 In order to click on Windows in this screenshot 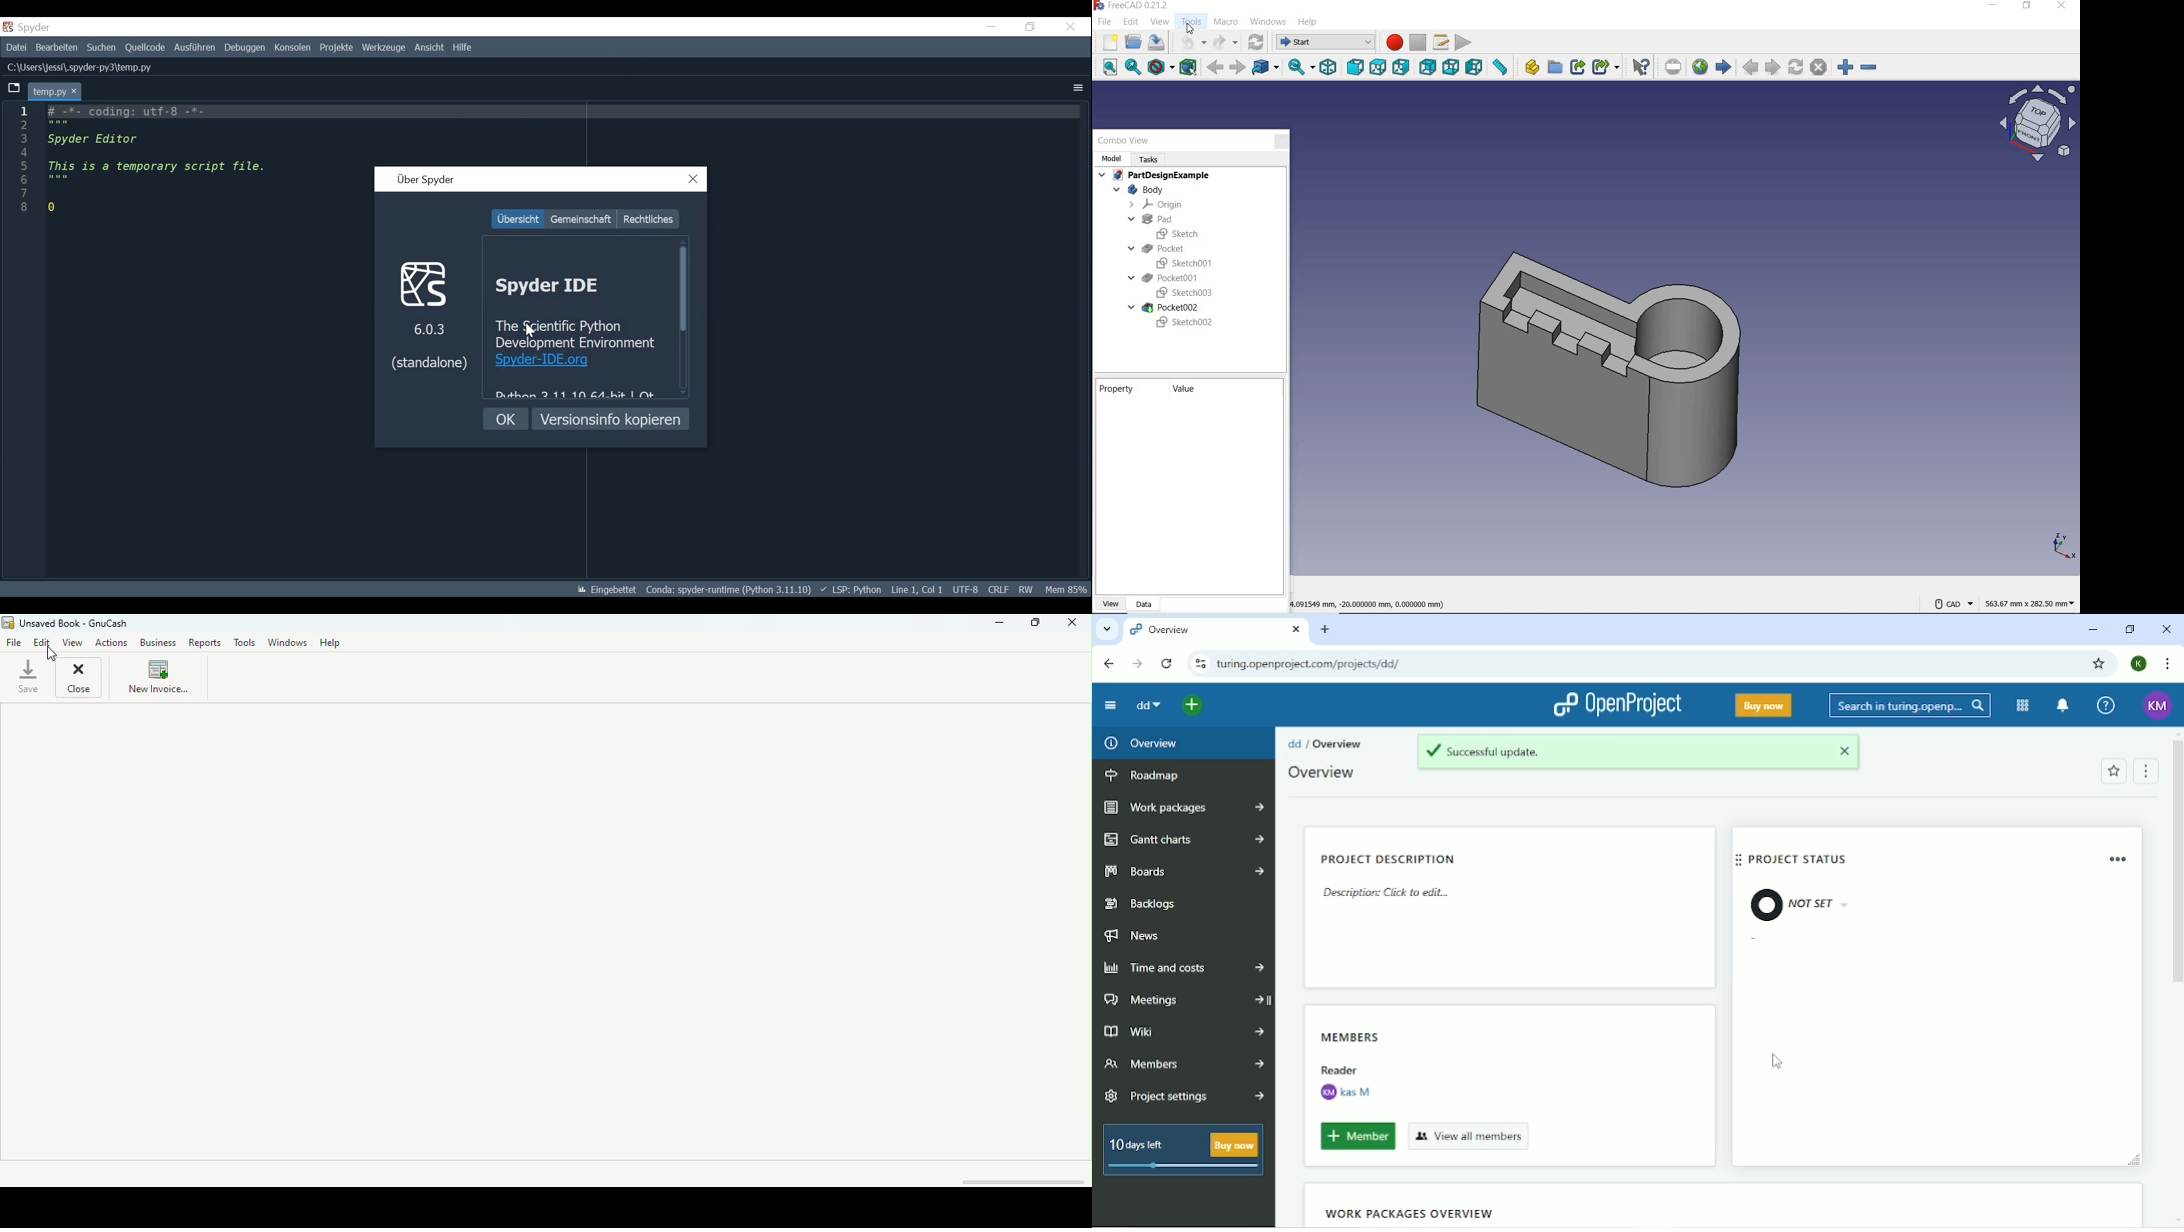, I will do `click(289, 643)`.